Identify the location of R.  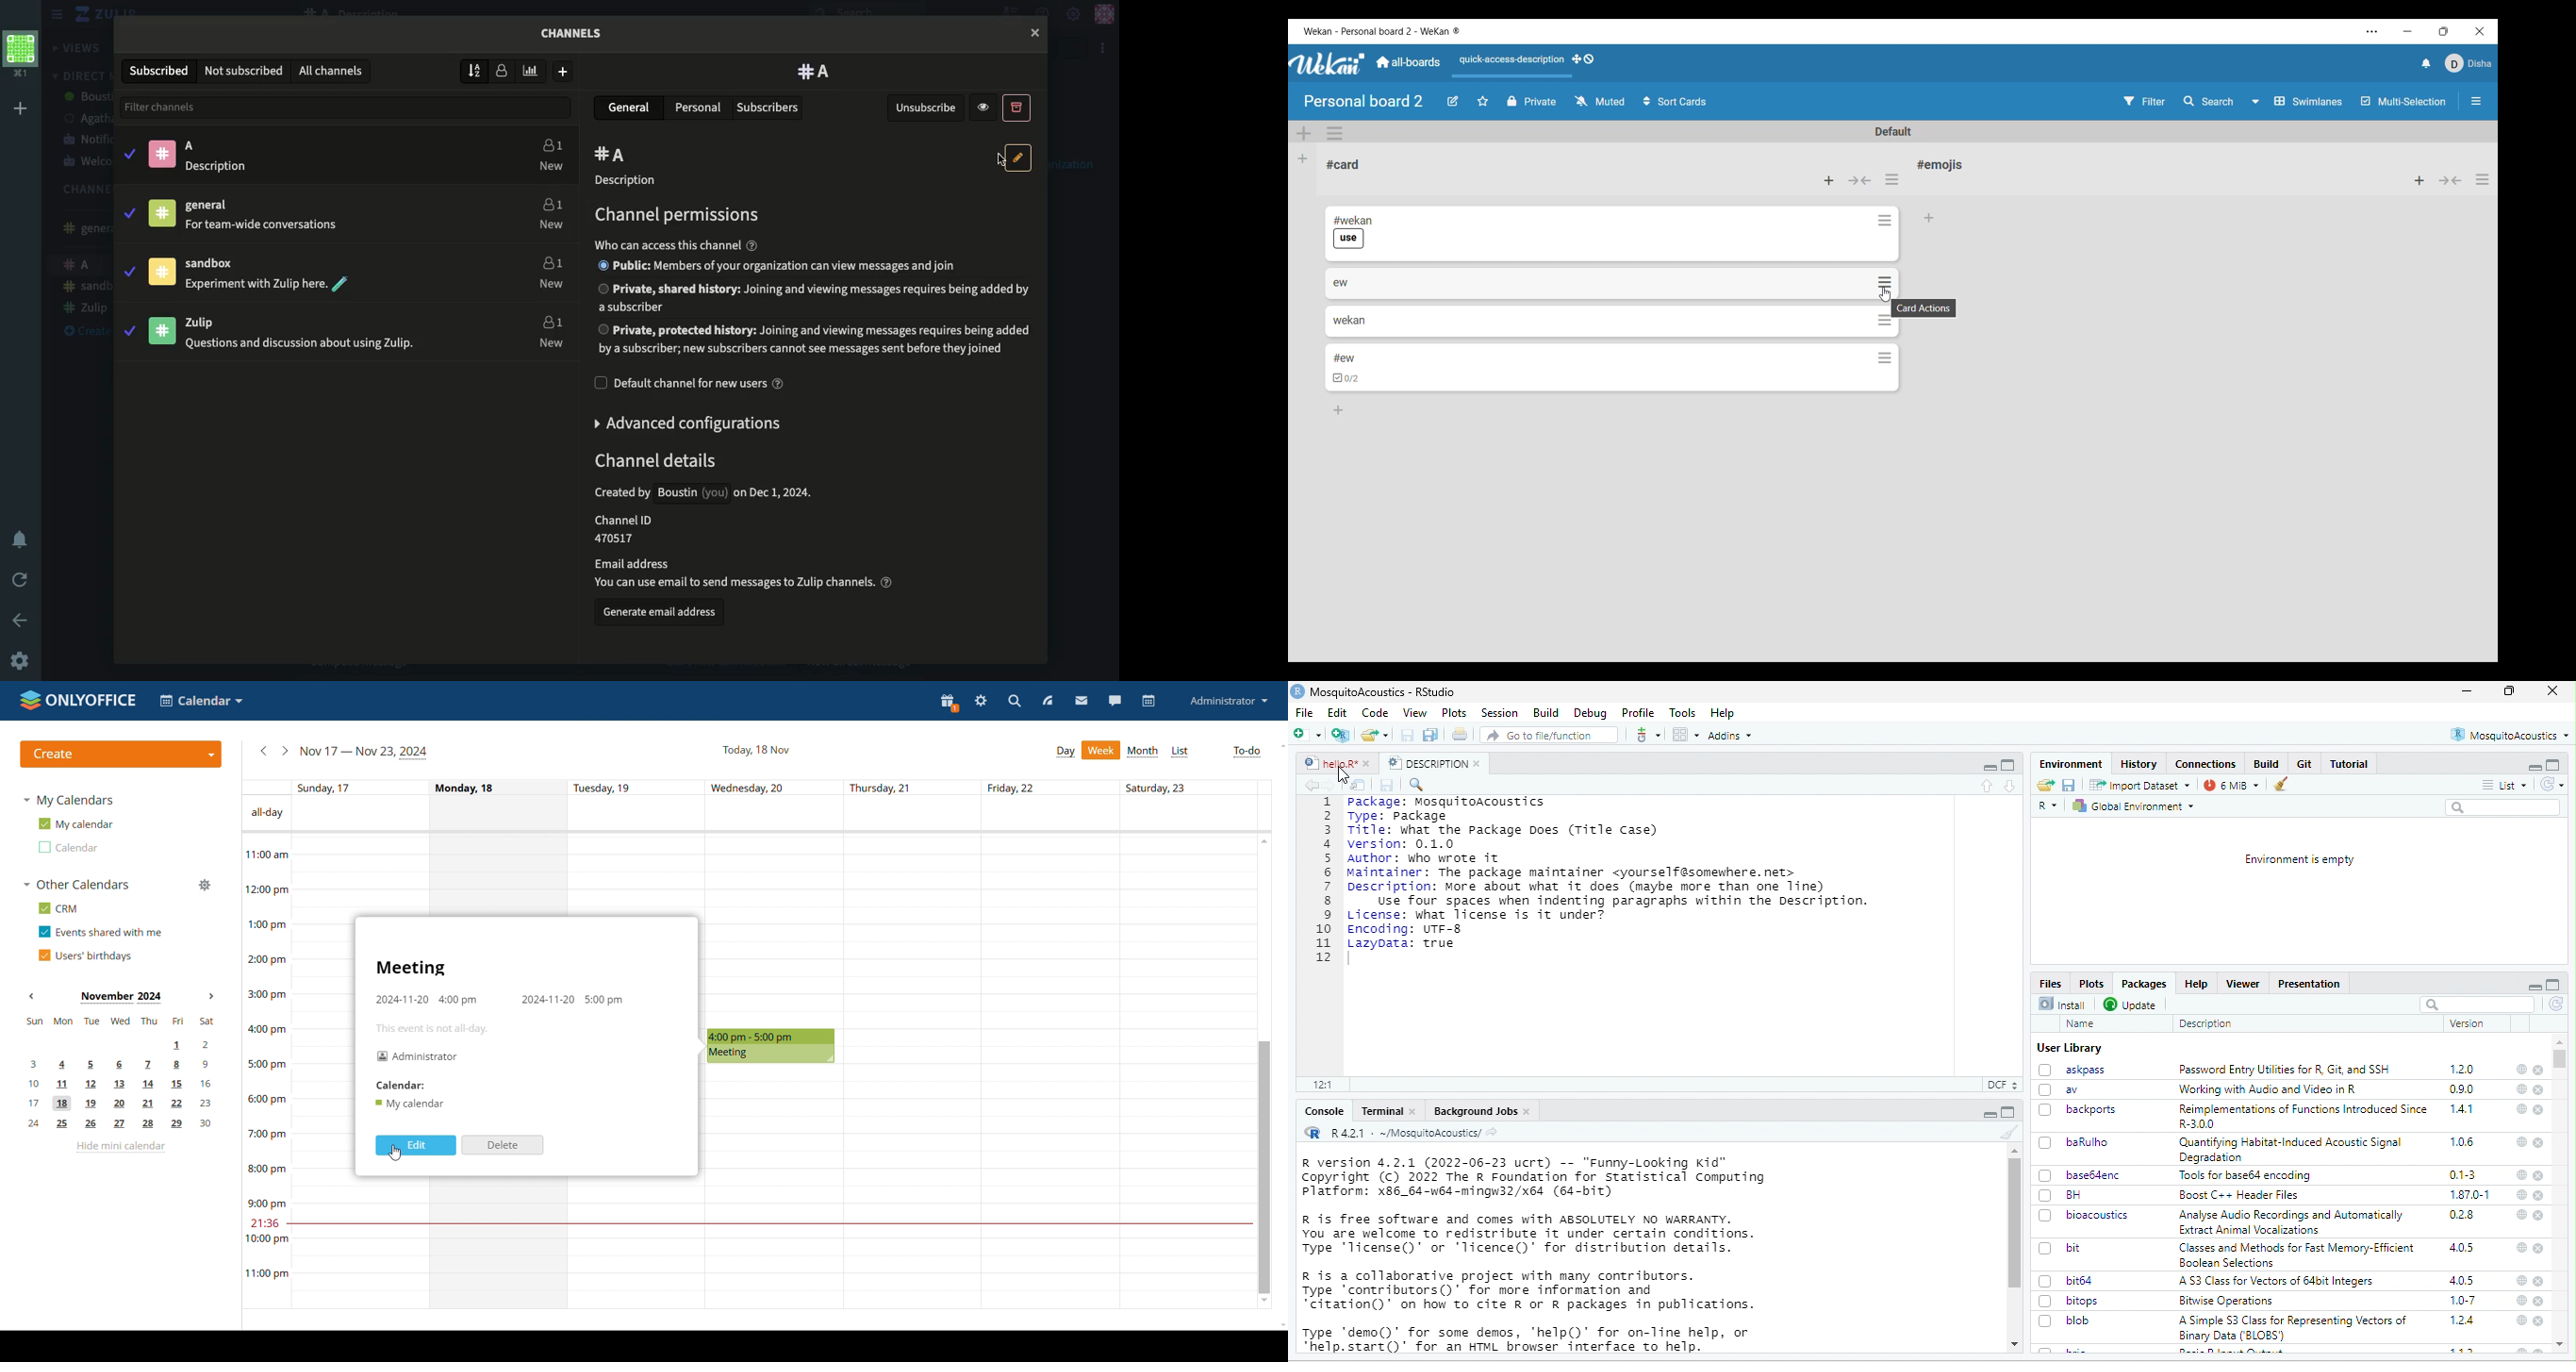
(2048, 807).